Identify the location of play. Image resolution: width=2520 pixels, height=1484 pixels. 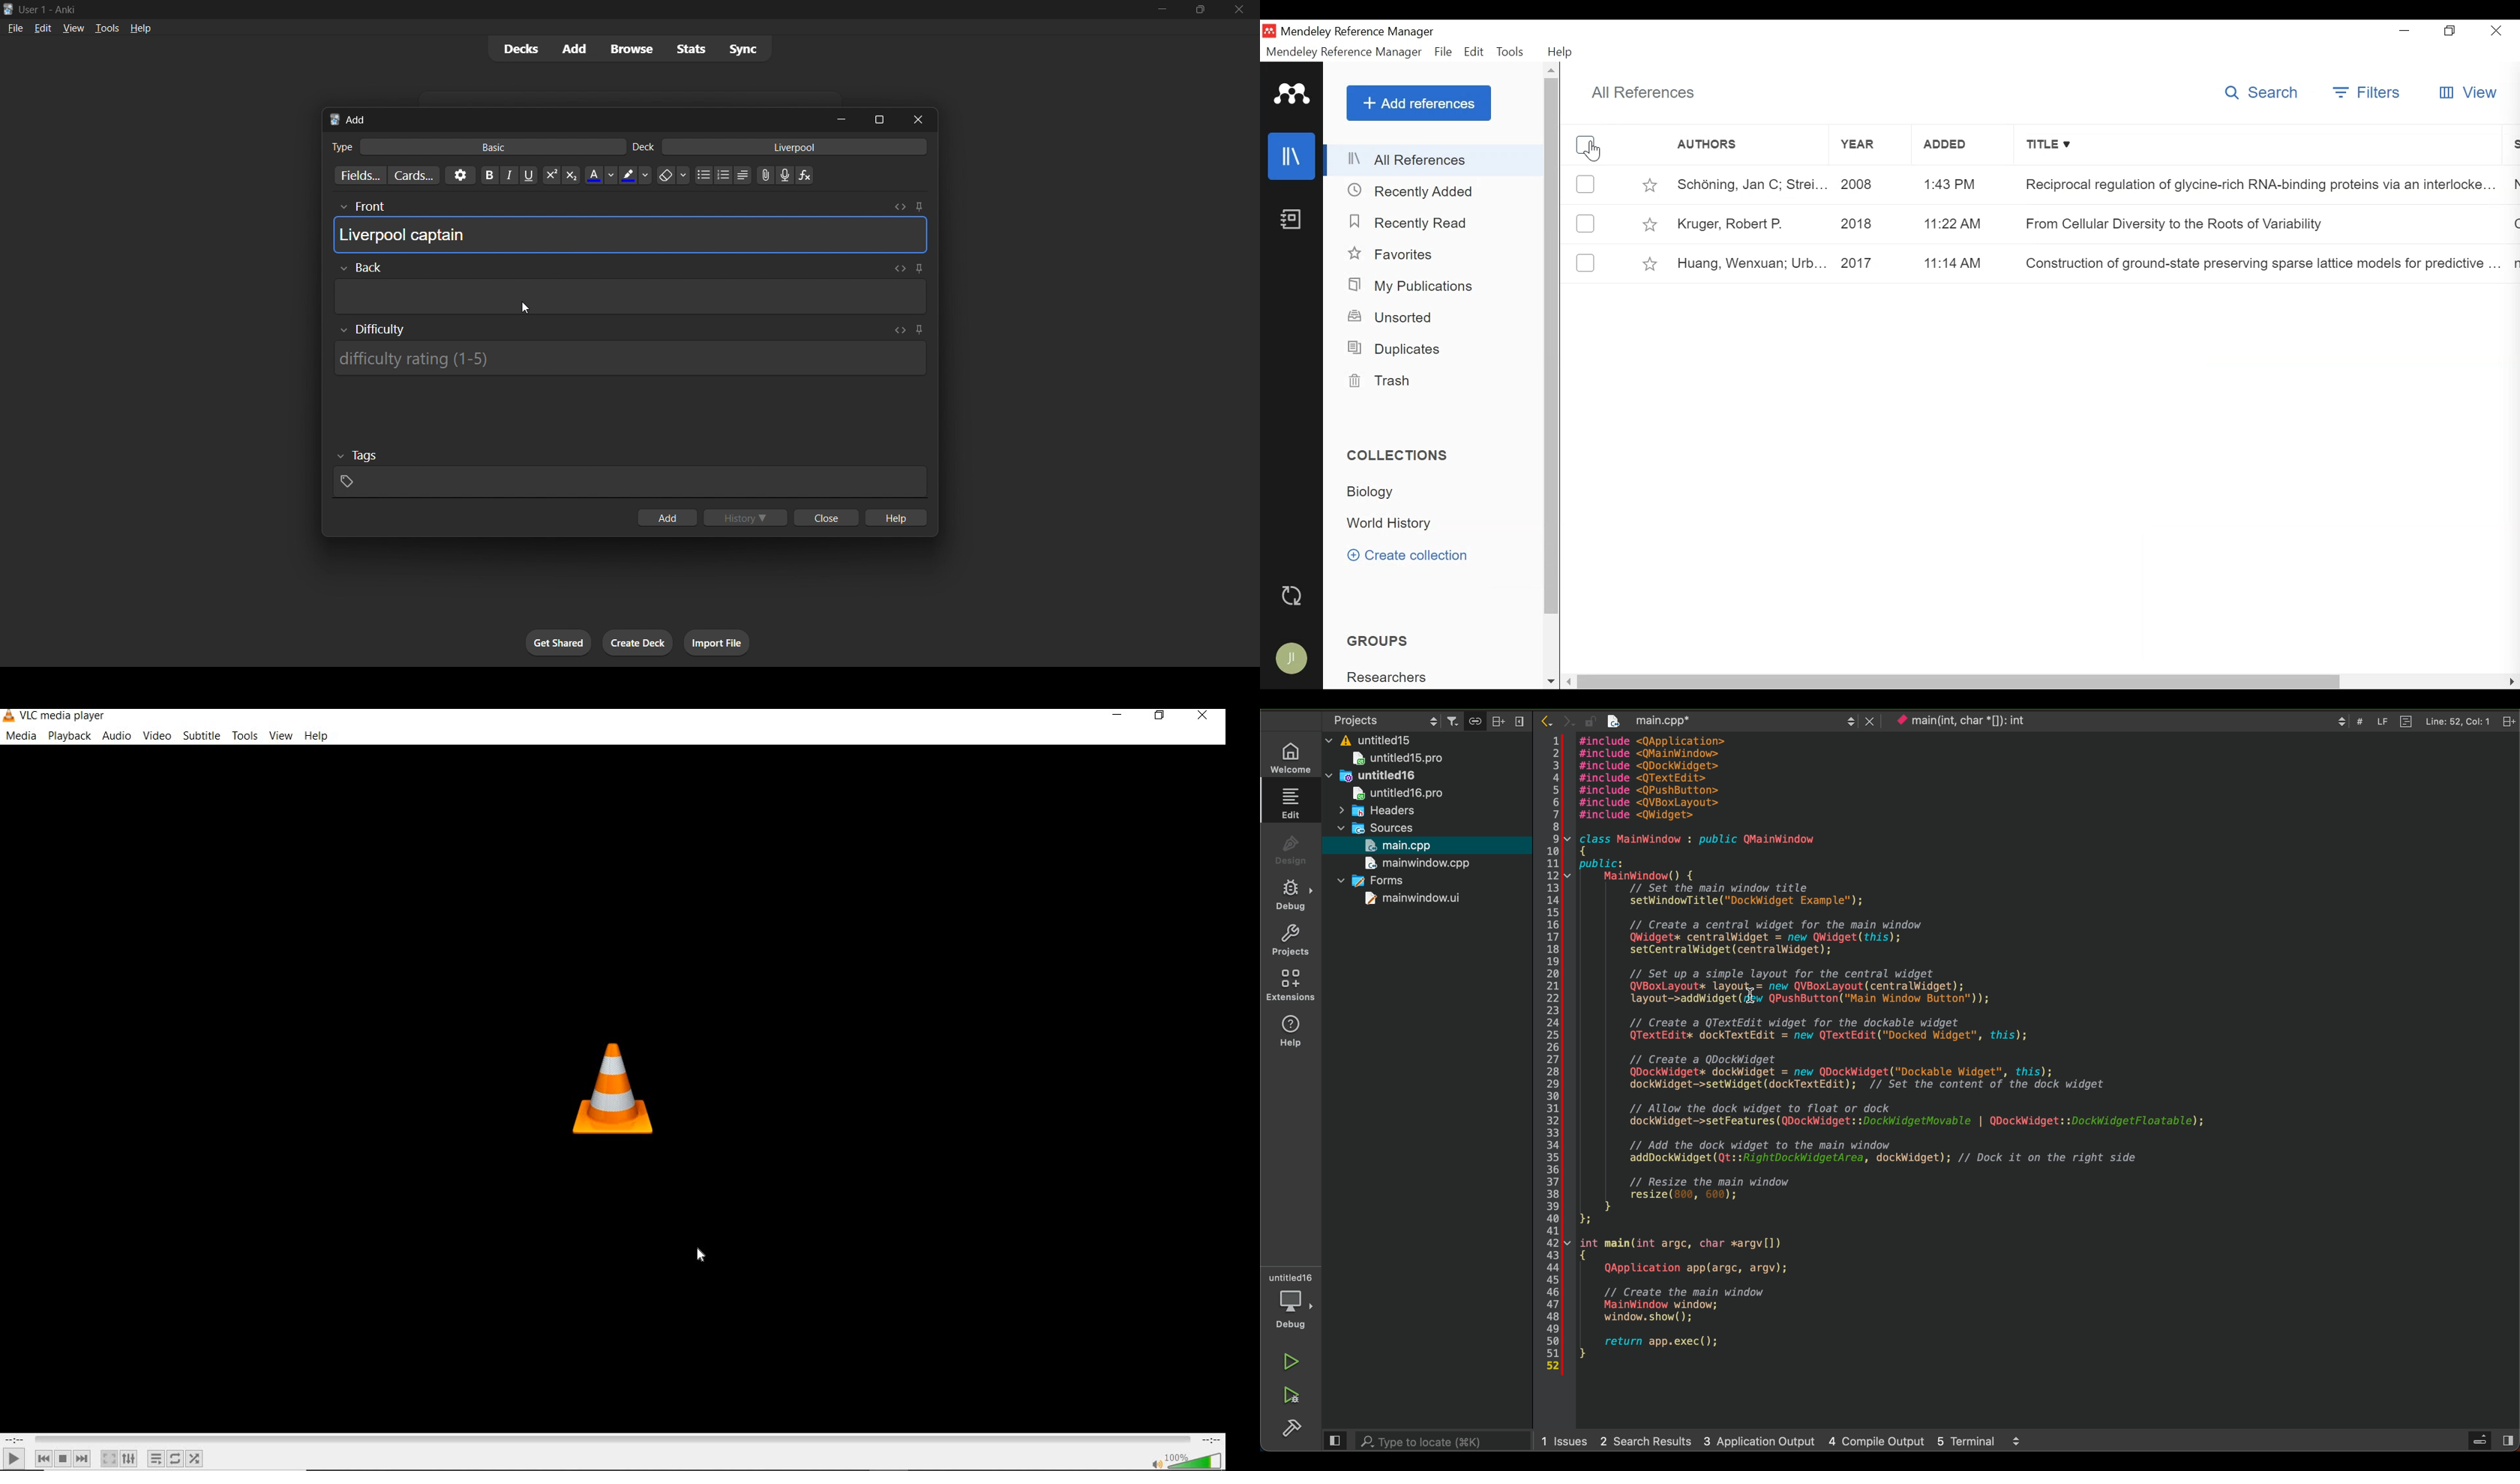
(14, 1458).